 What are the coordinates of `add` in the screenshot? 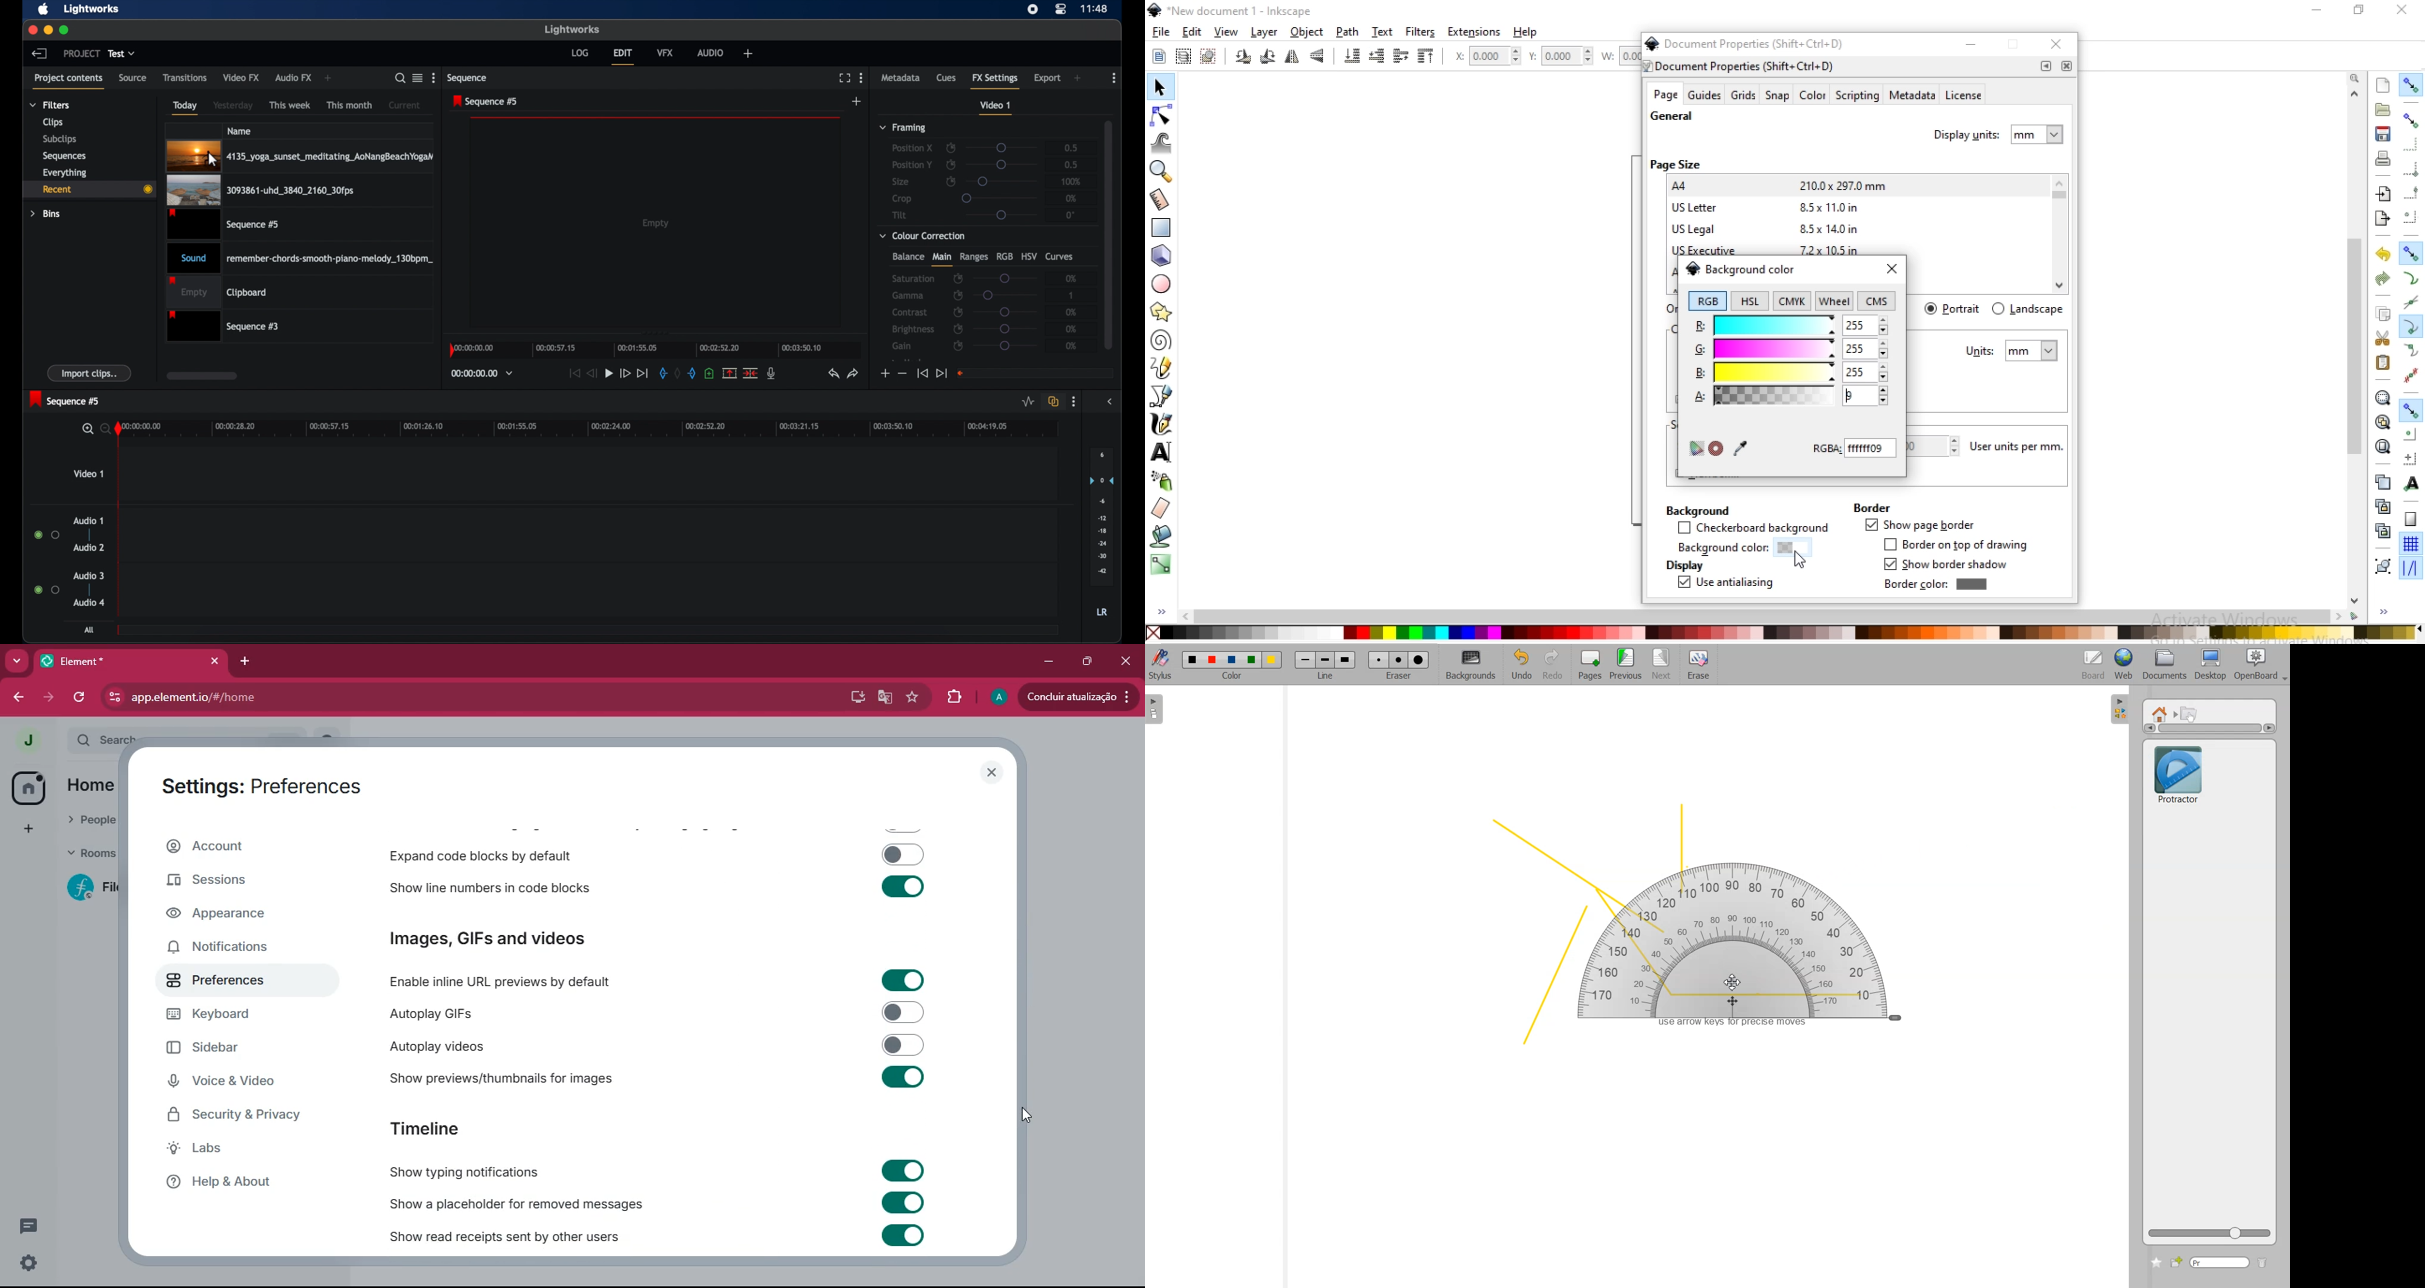 It's located at (26, 830).